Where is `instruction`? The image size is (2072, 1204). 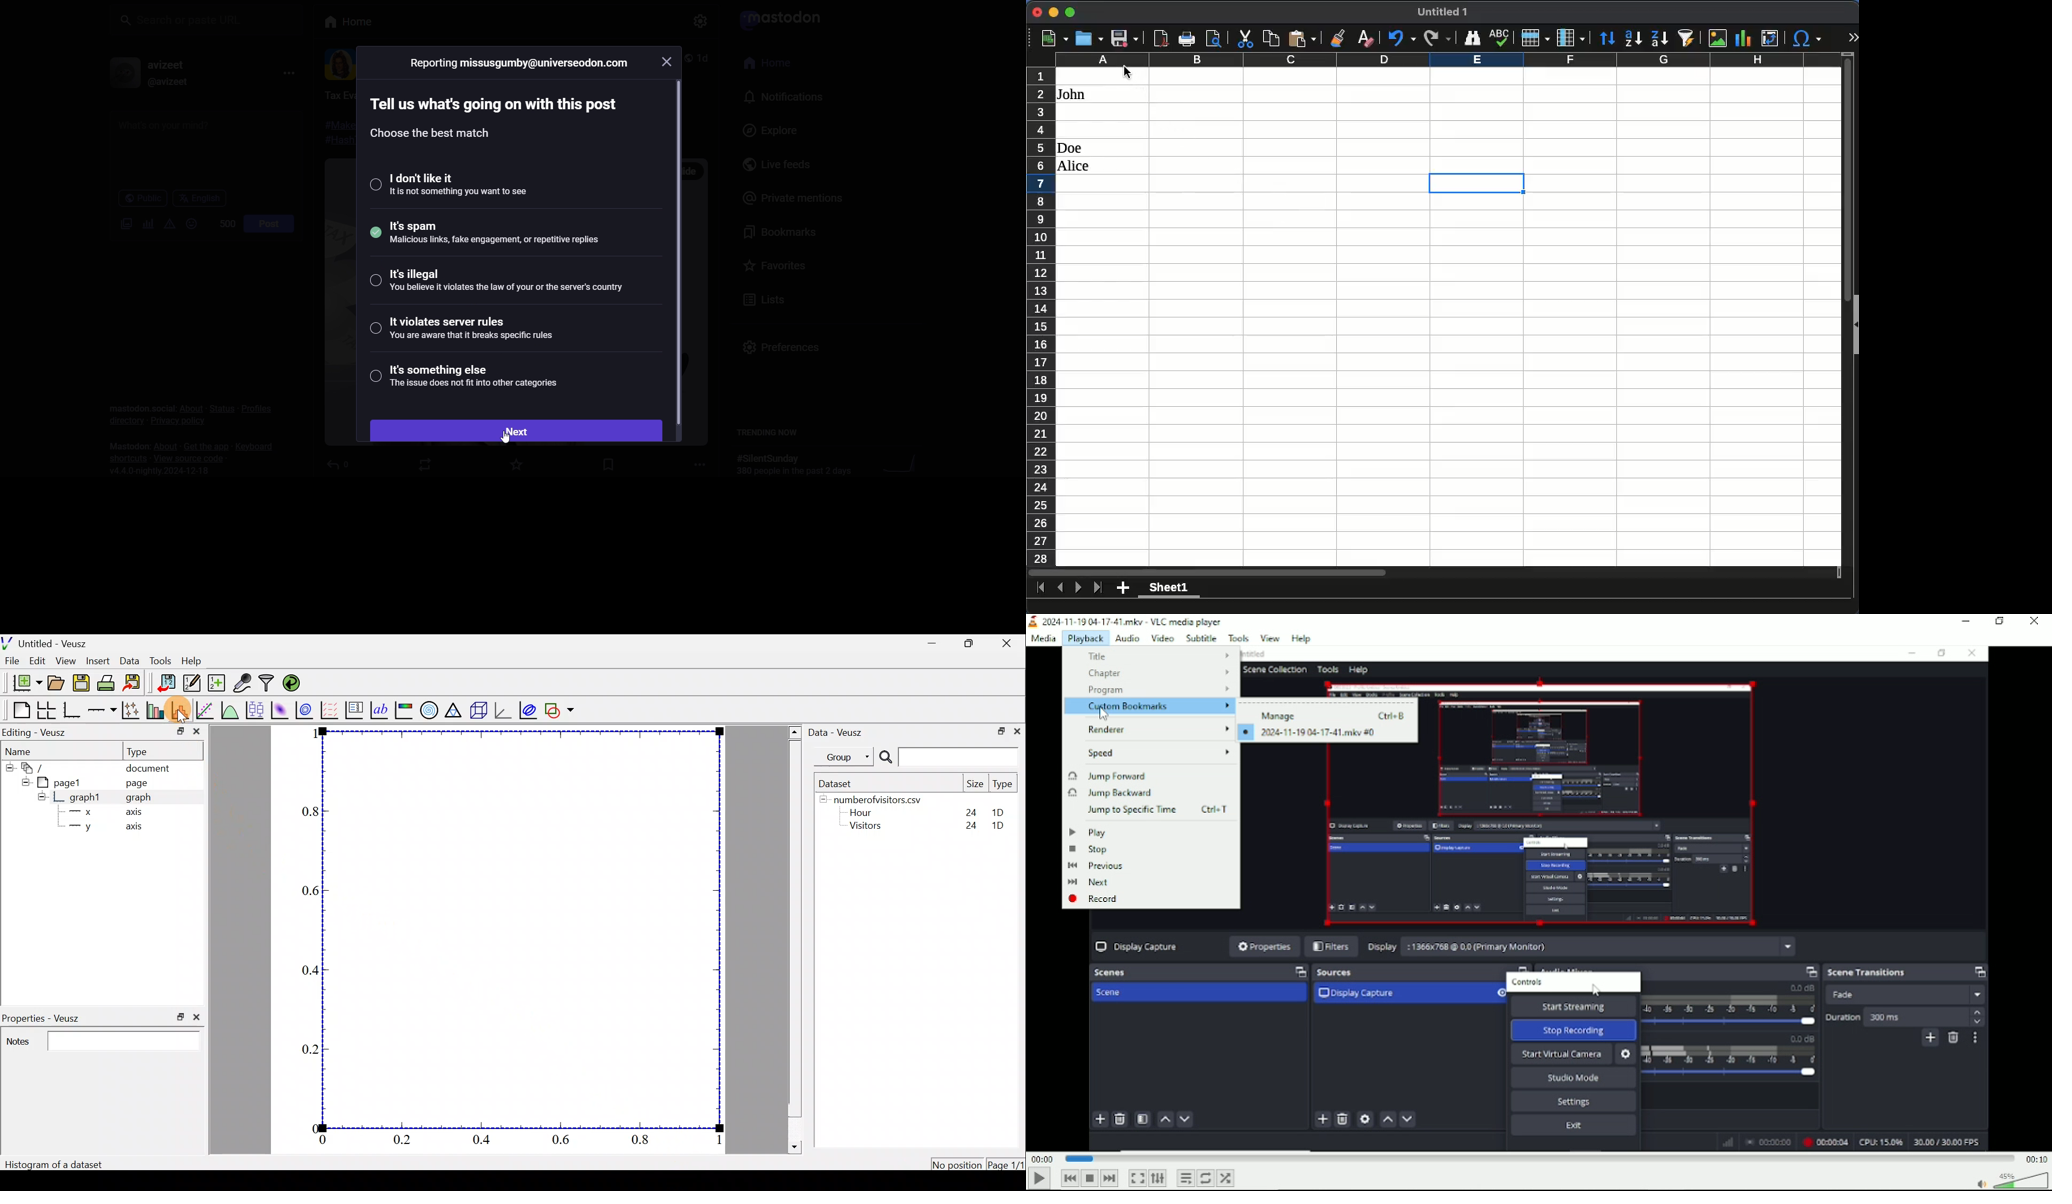
instruction is located at coordinates (497, 121).